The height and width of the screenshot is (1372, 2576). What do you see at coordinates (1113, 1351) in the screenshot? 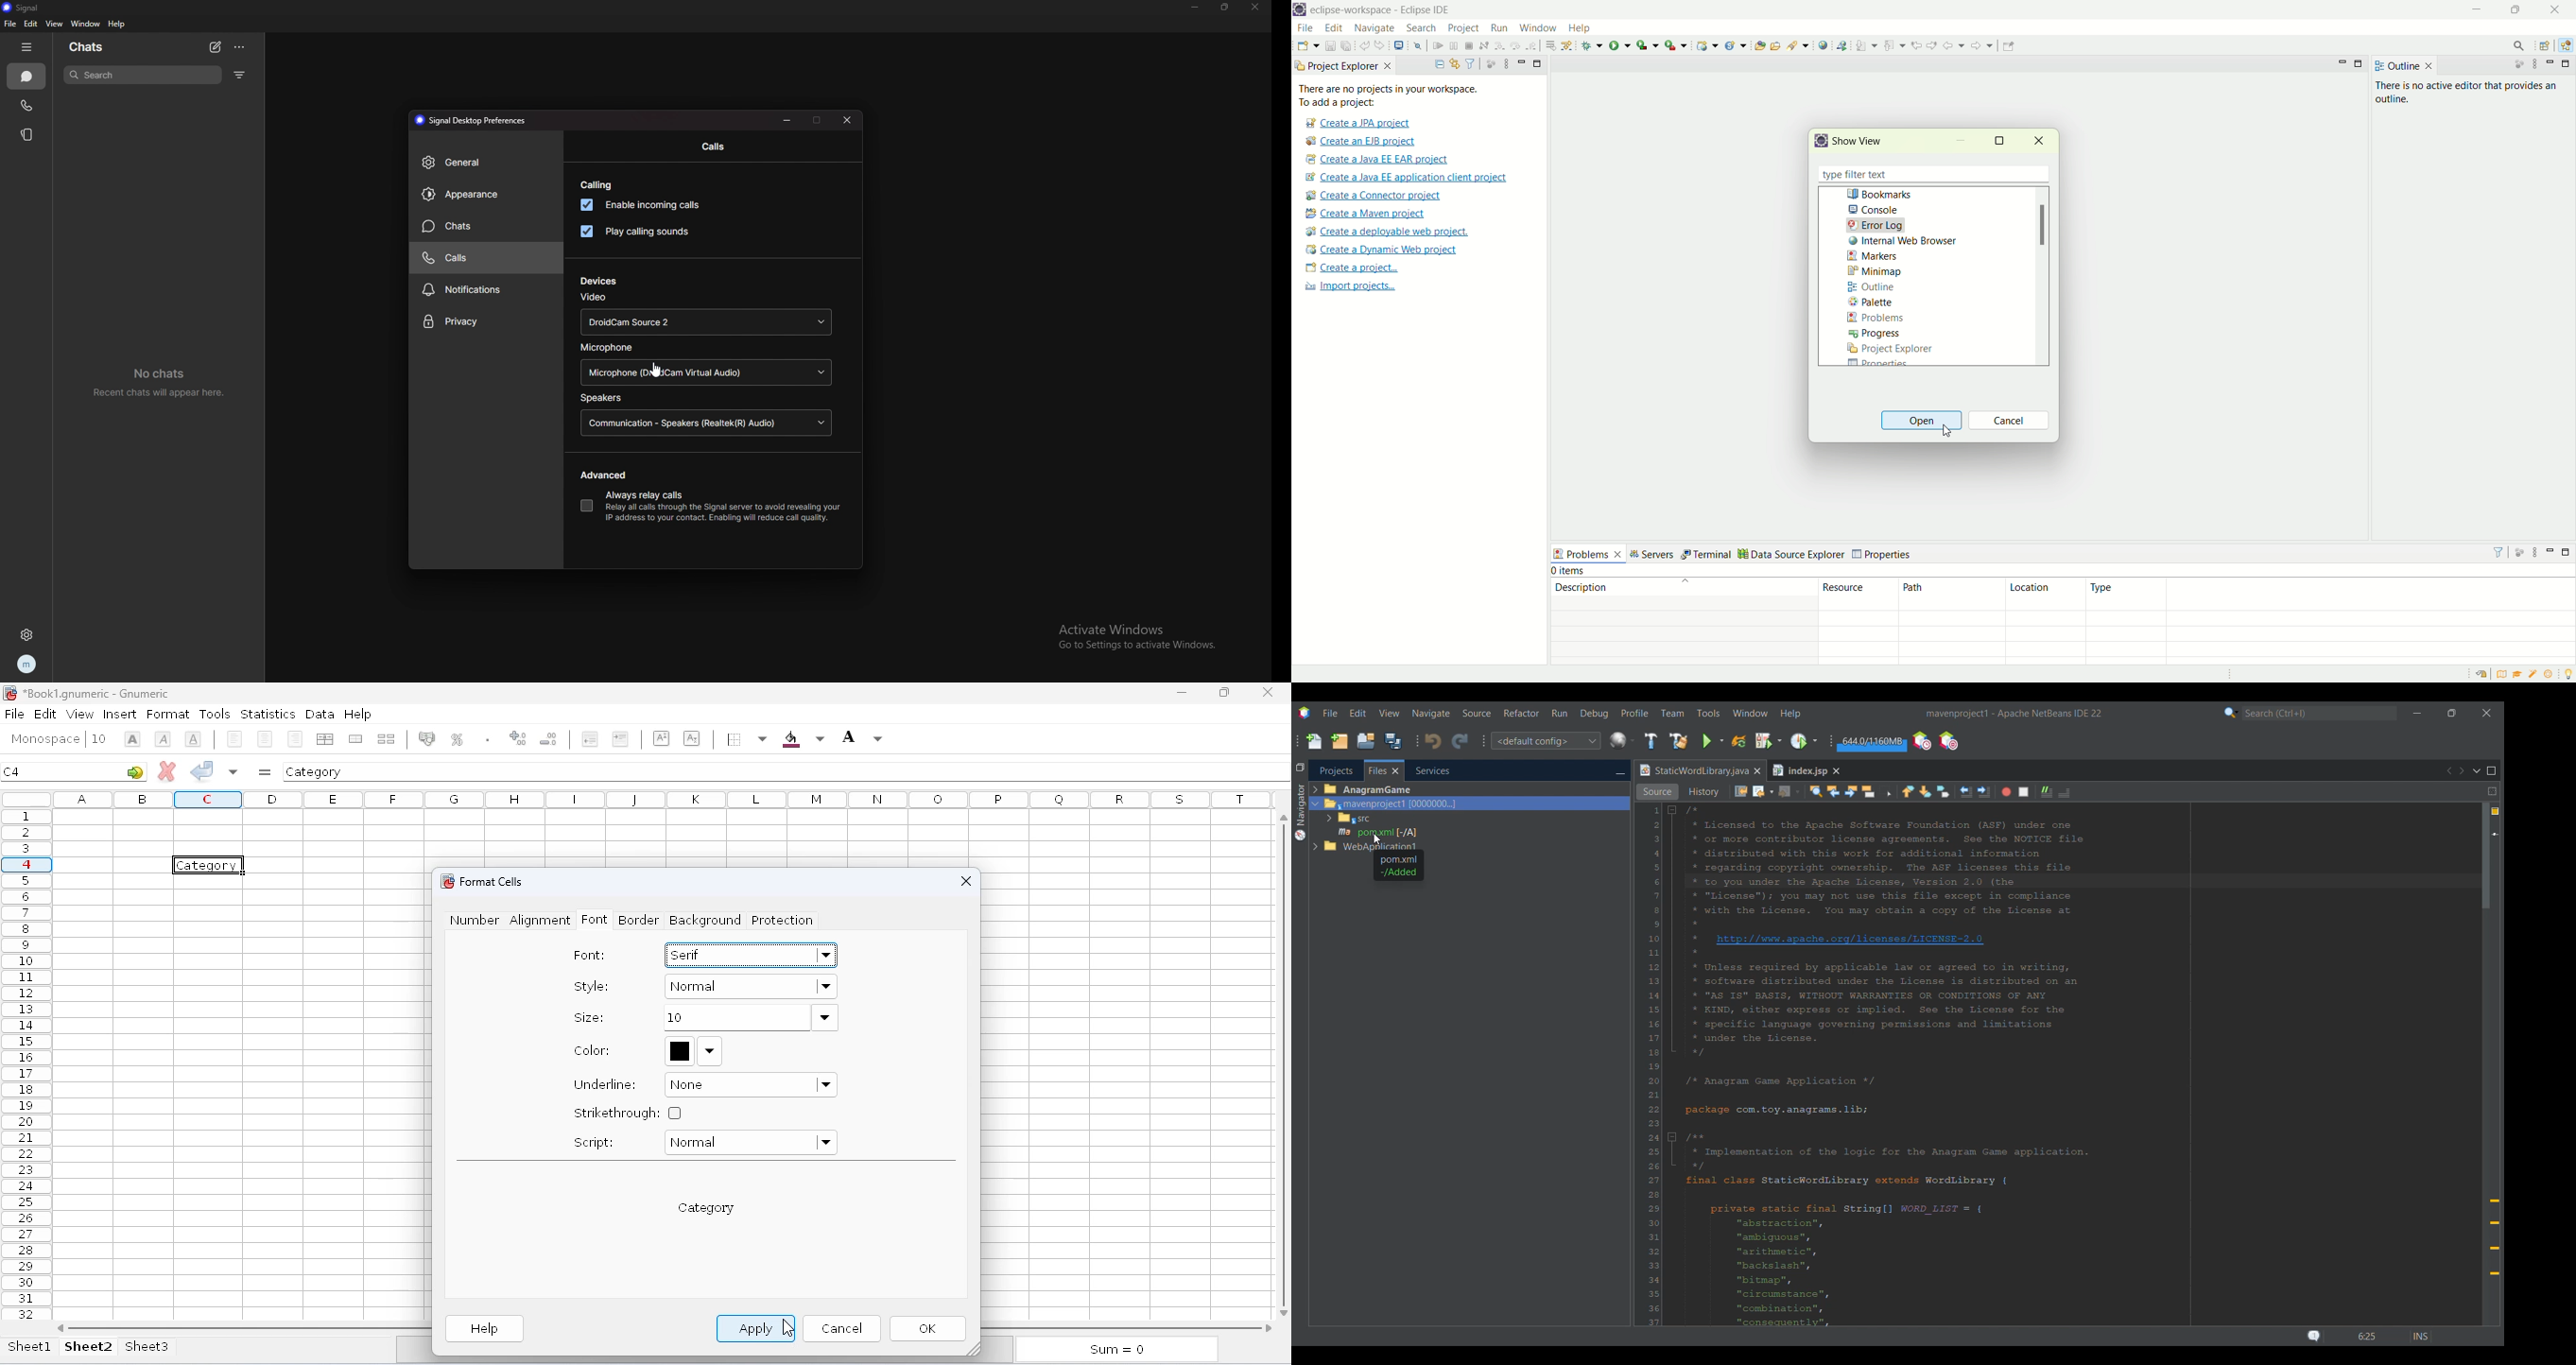
I see `Sum = 0` at bounding box center [1113, 1351].